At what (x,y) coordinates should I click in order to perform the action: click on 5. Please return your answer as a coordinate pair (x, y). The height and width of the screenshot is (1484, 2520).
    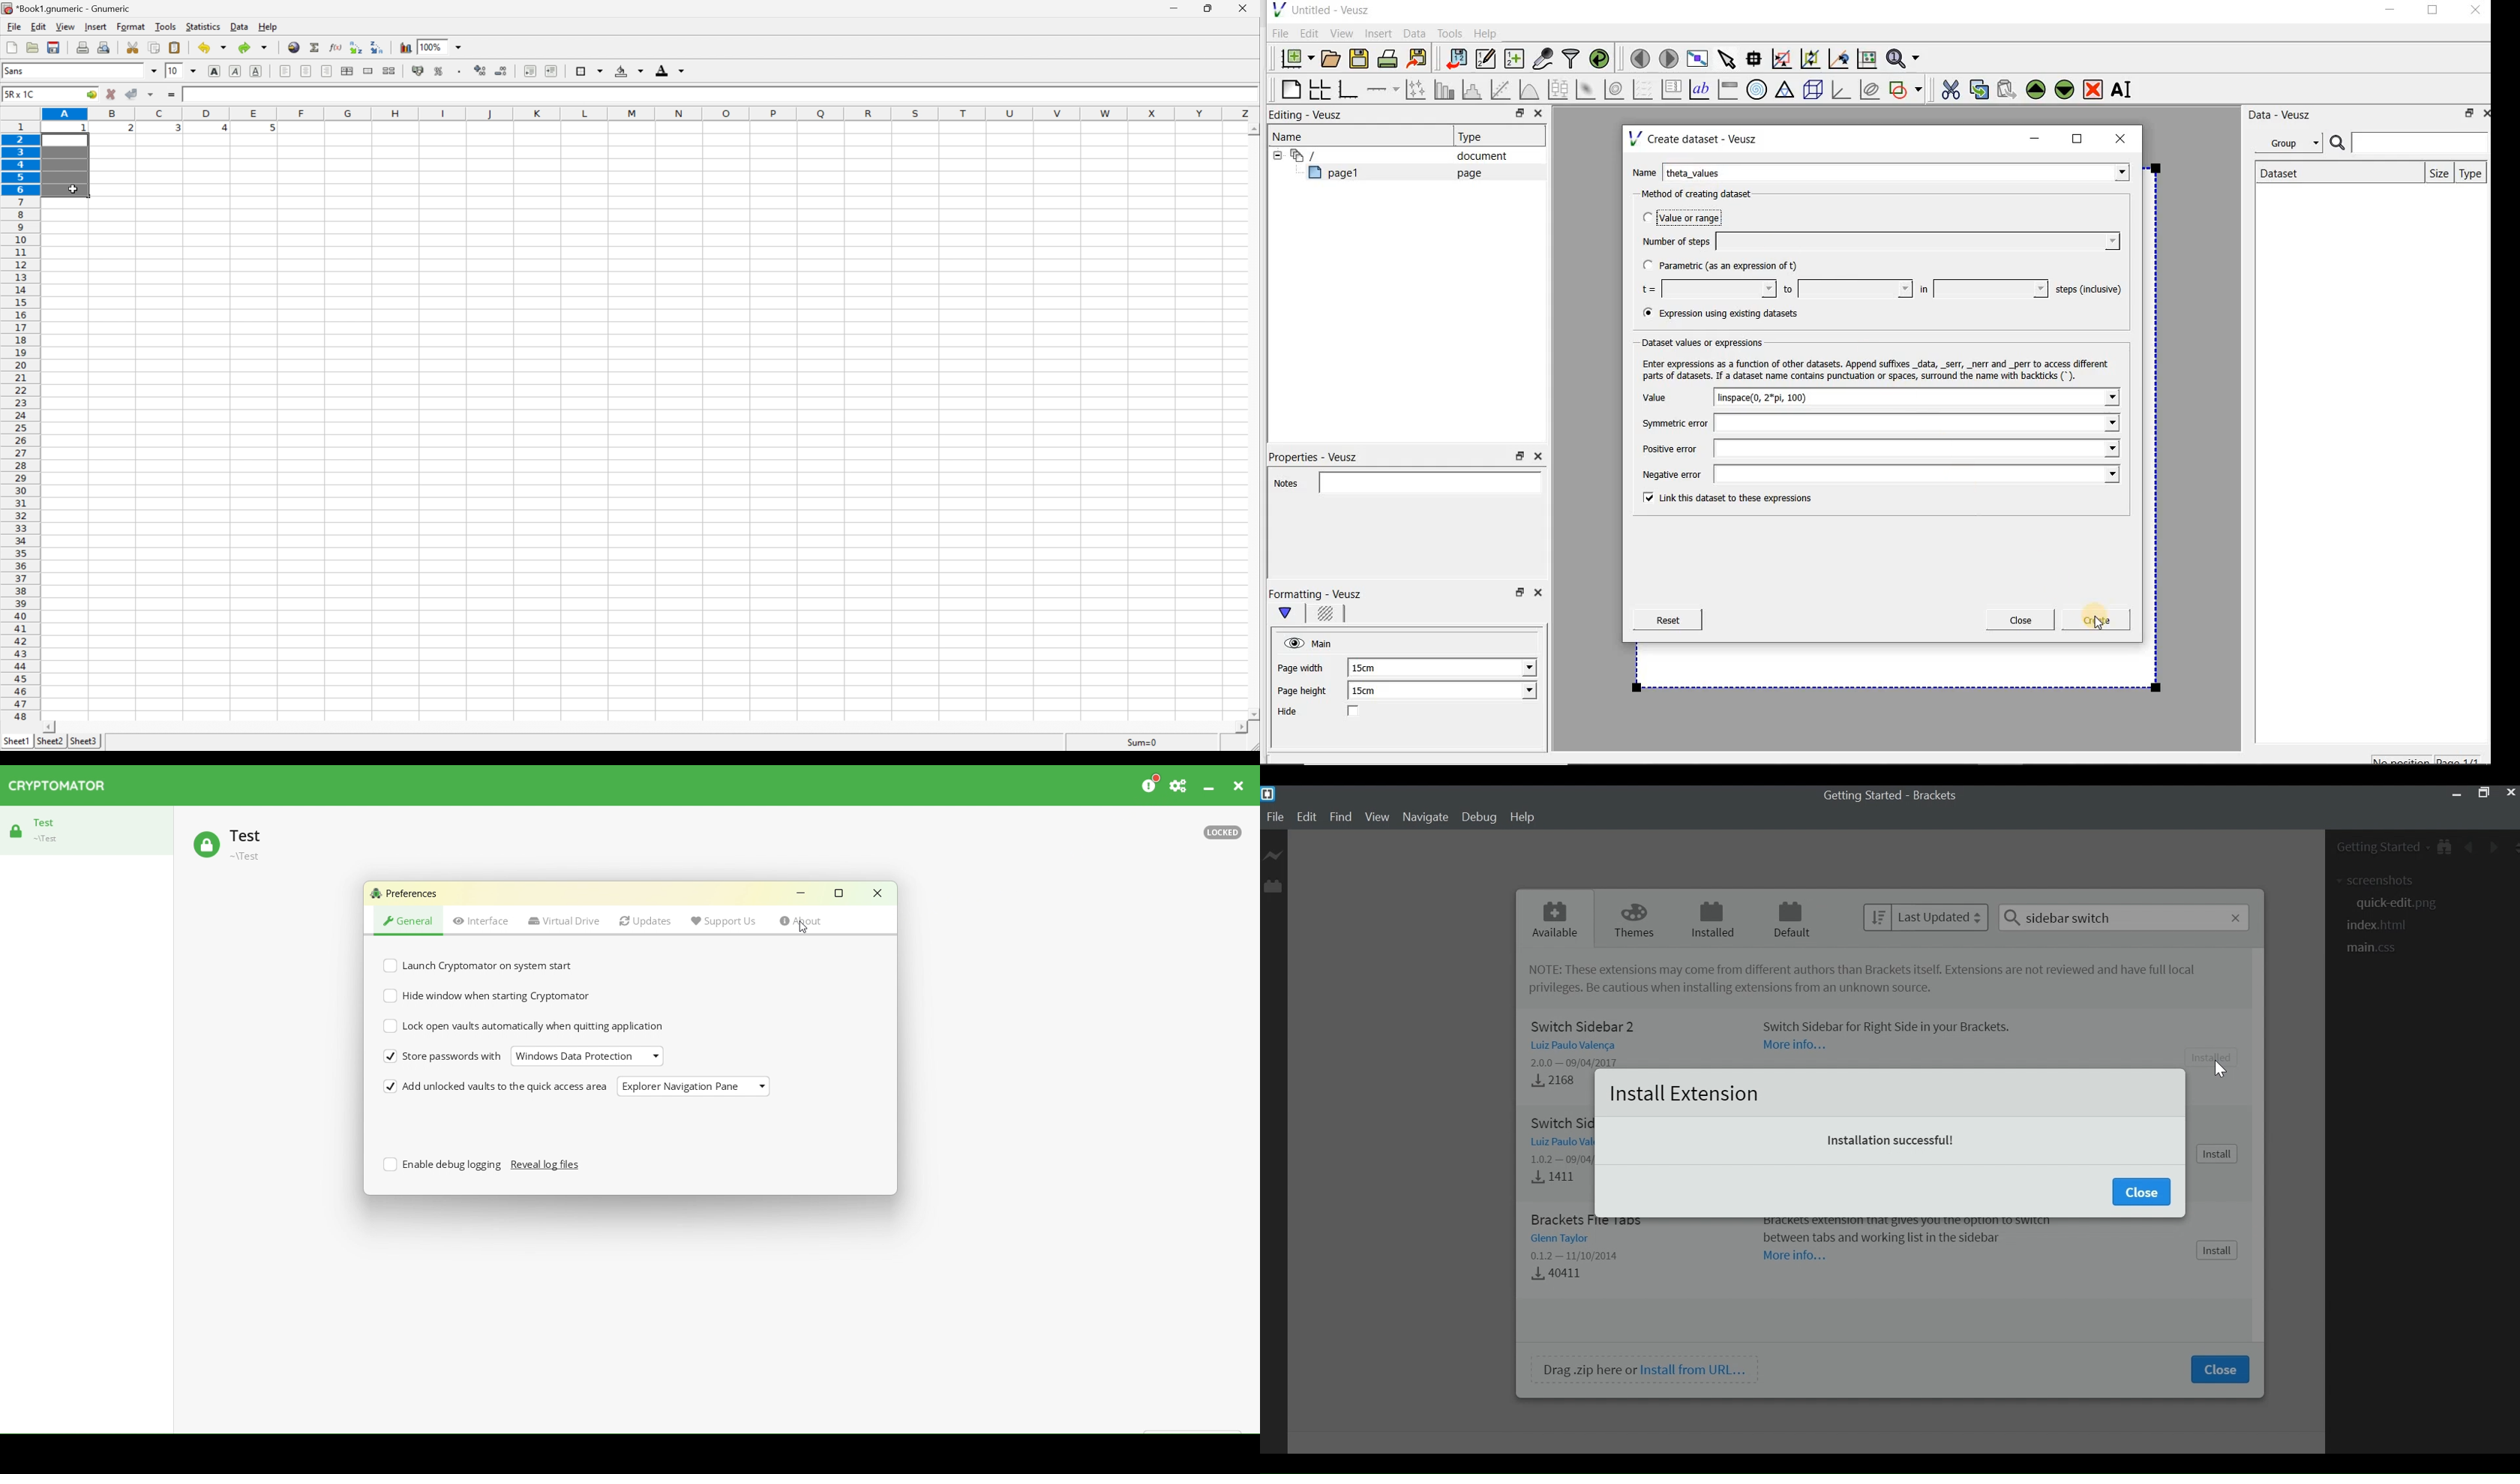
    Looking at the image, I should click on (270, 130).